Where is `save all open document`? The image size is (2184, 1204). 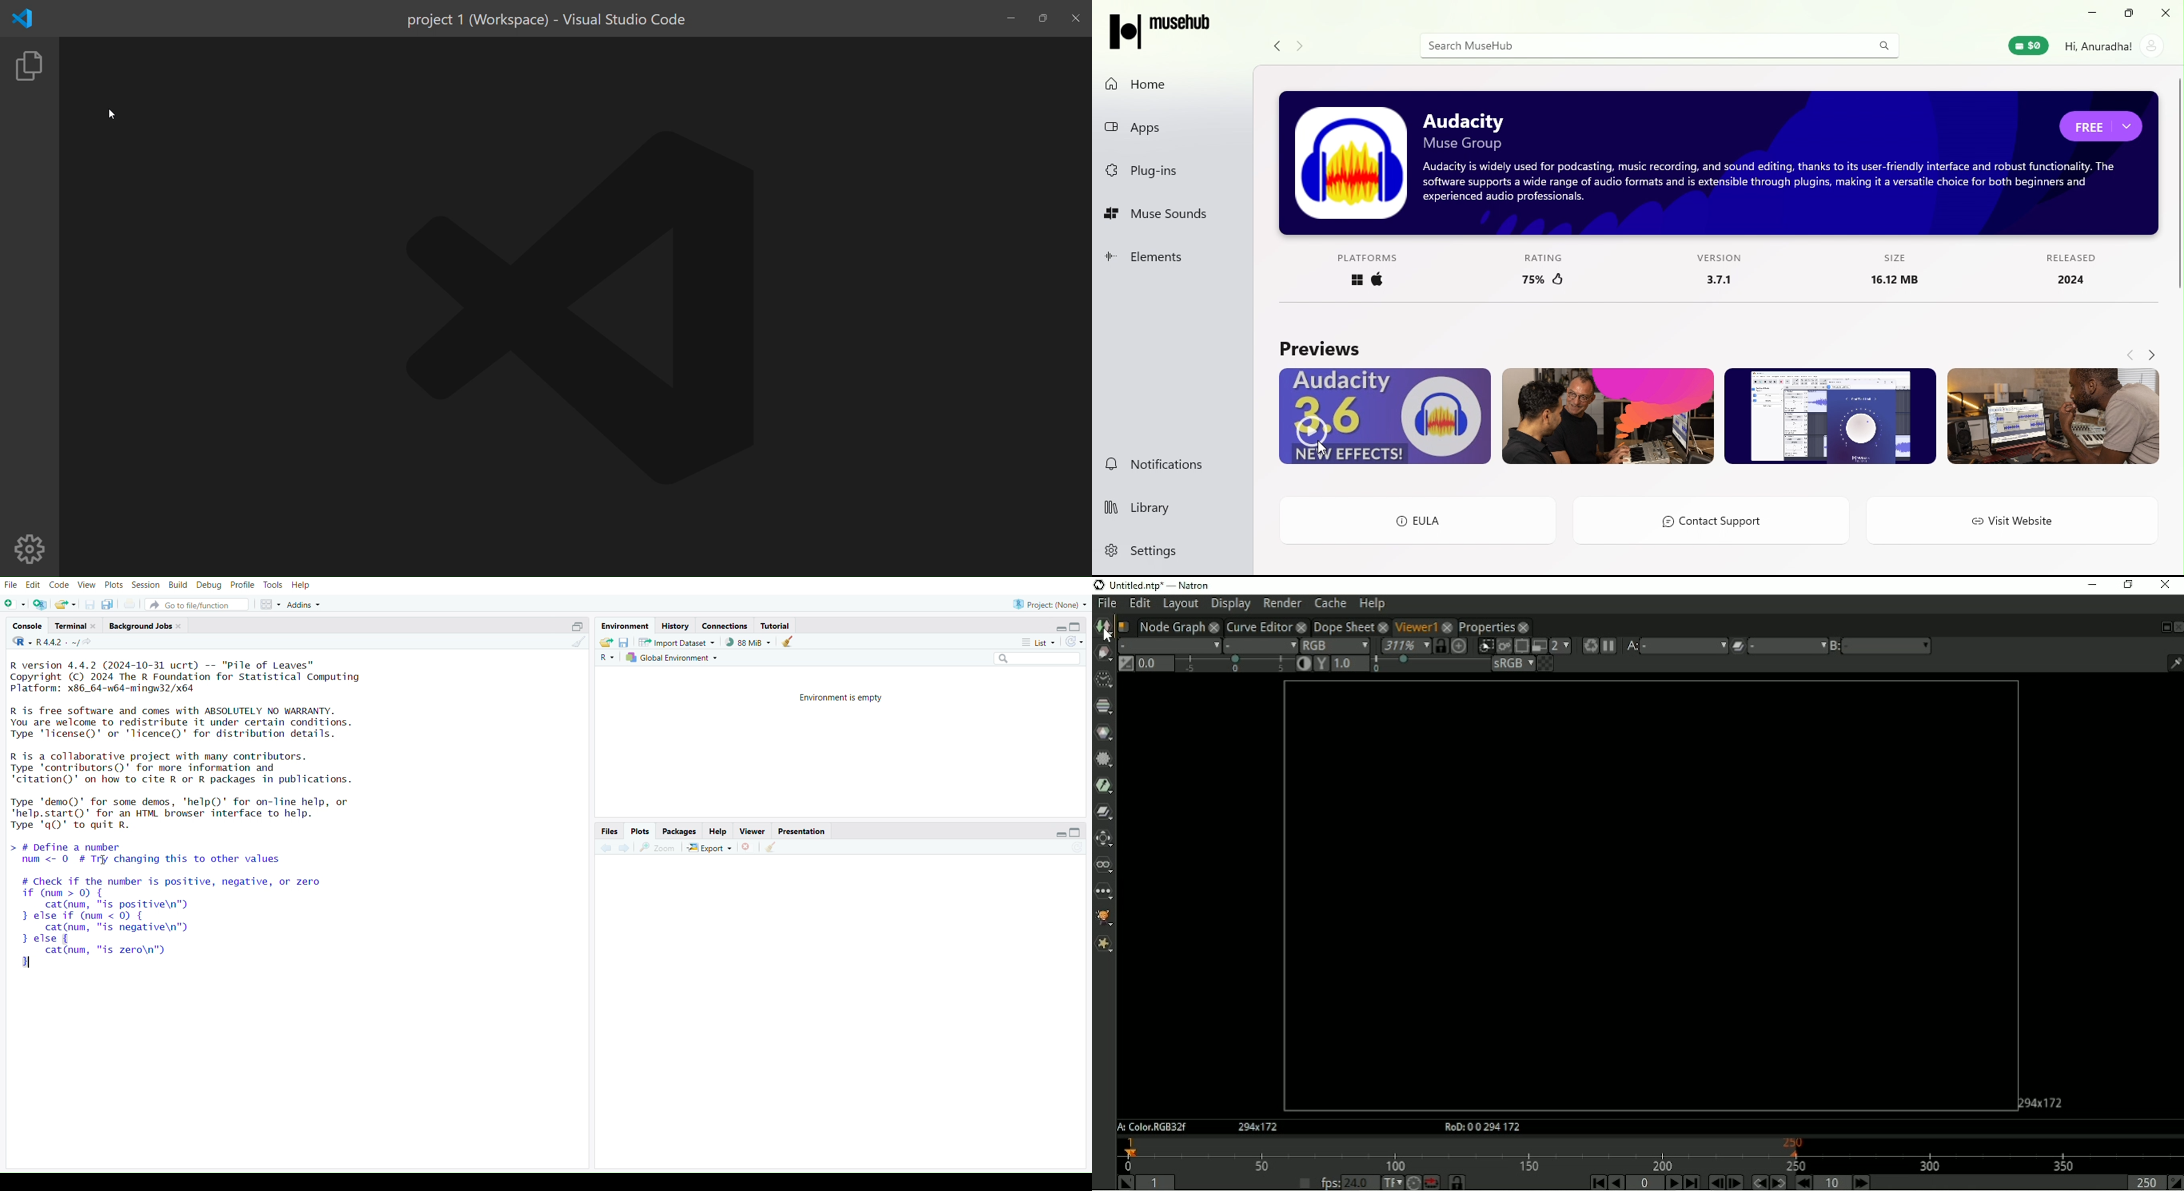 save all open document is located at coordinates (107, 605).